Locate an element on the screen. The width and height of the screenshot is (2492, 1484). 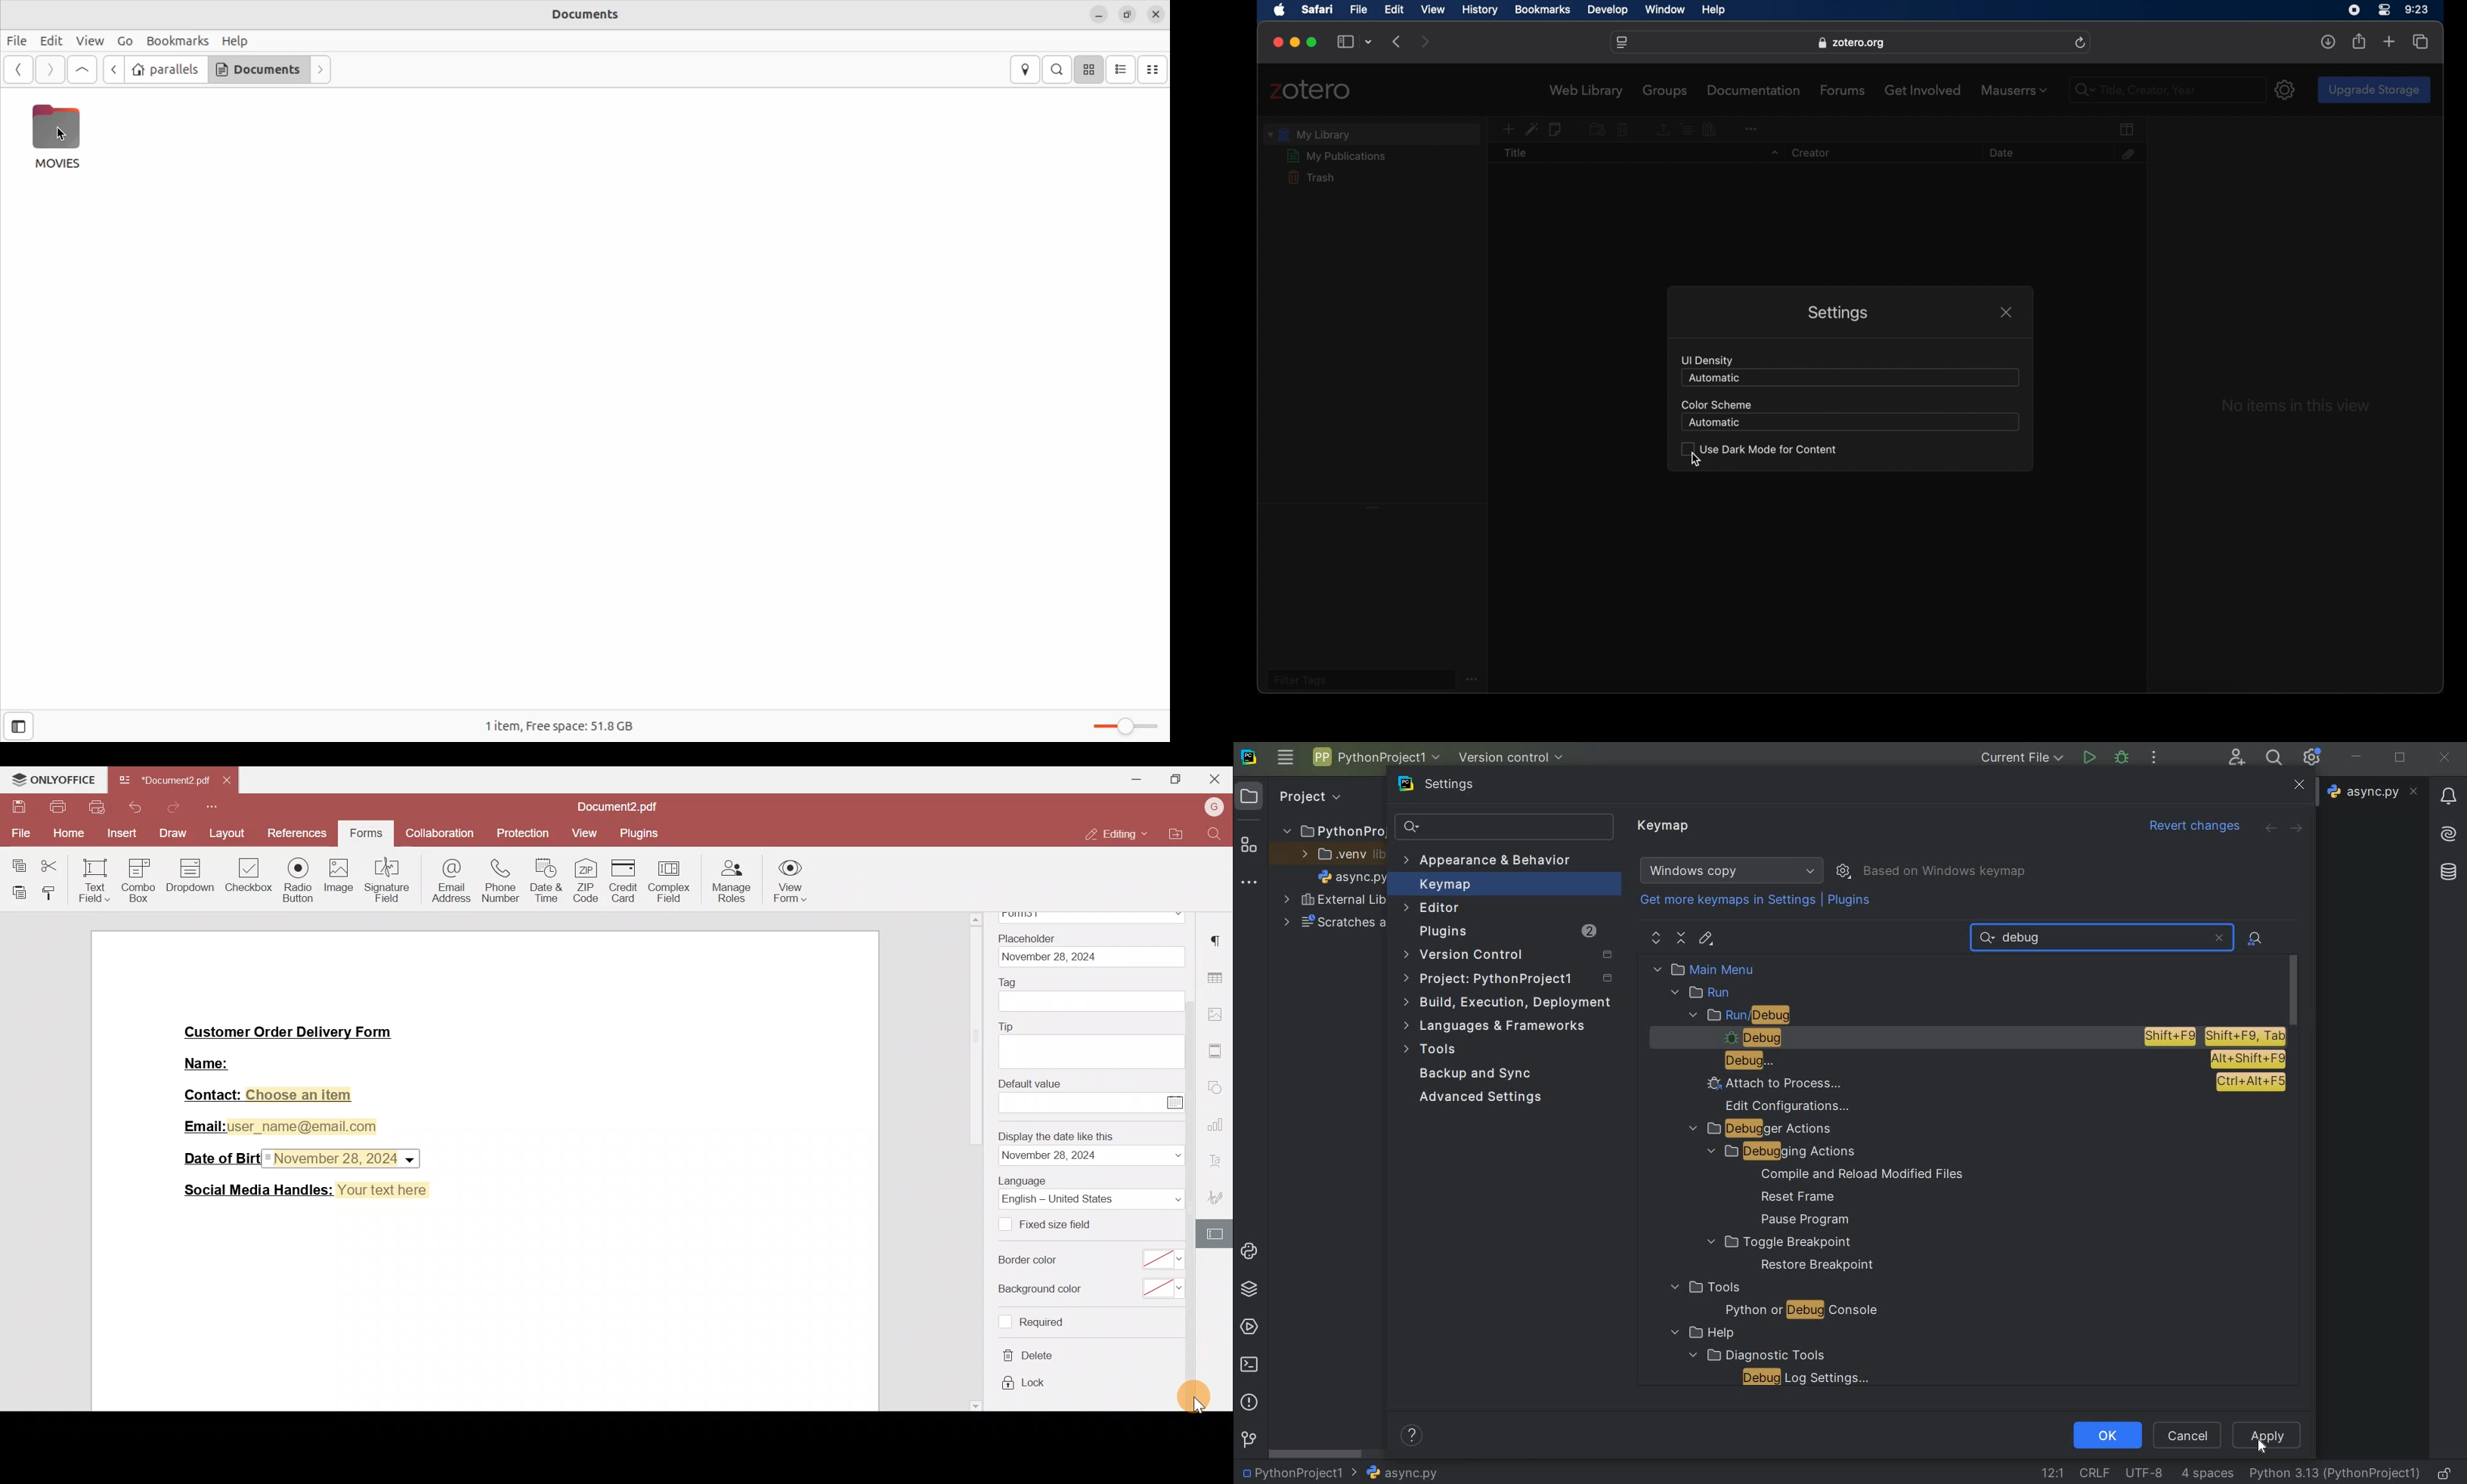
search bar is located at coordinates (2082, 91).